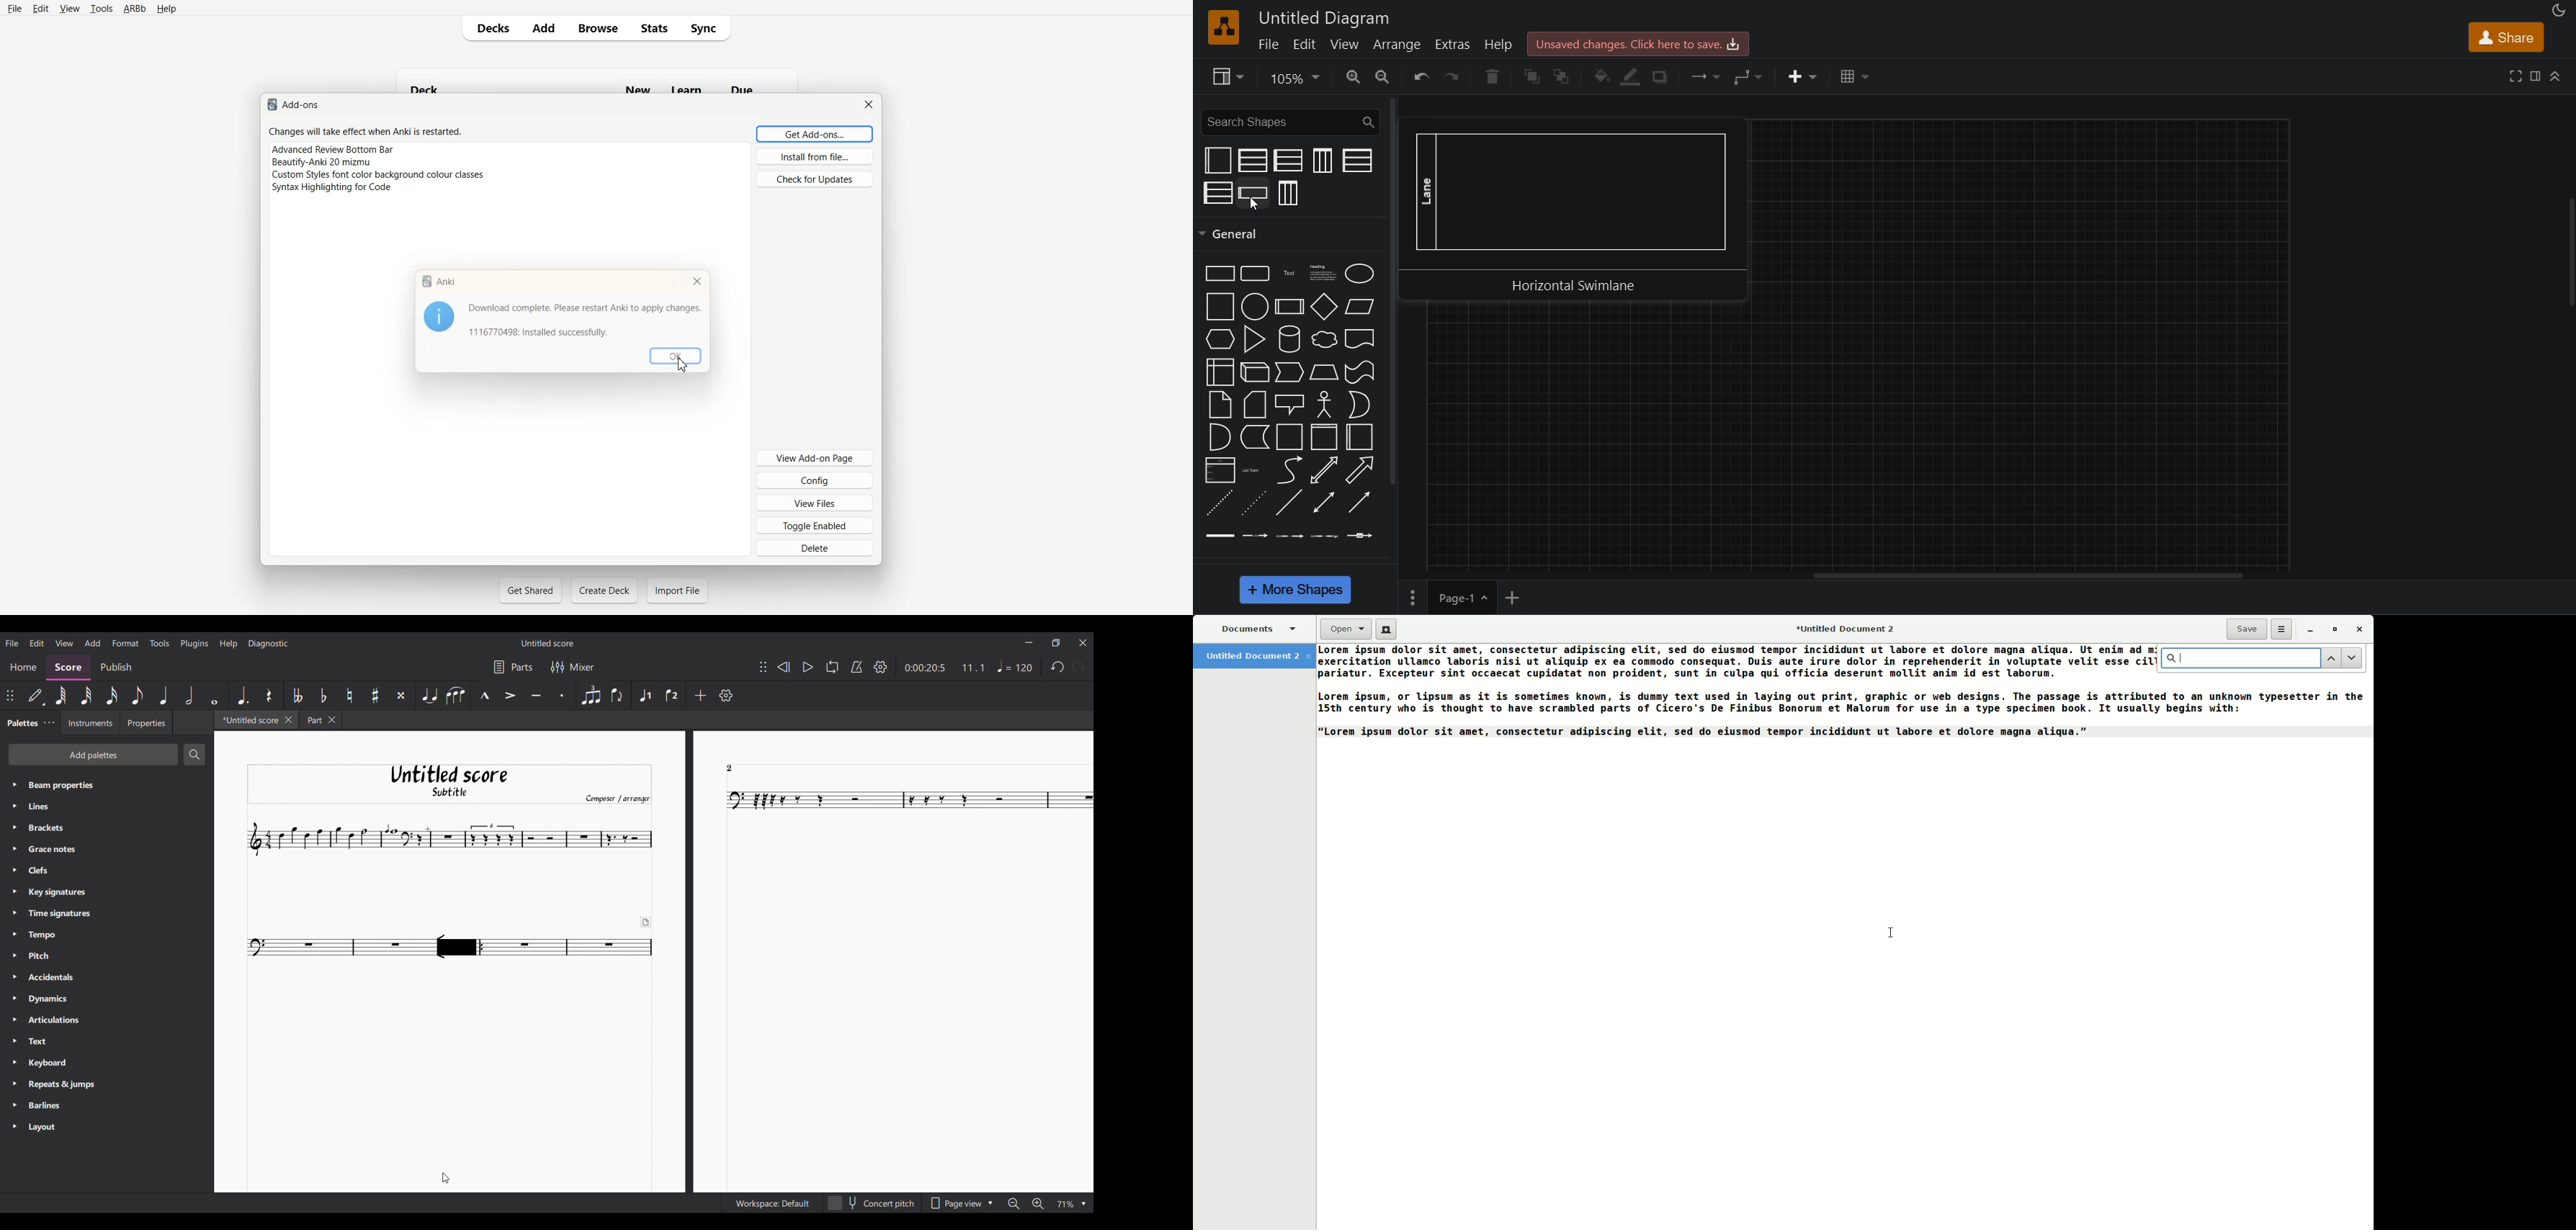 The height and width of the screenshot is (1232, 2576). I want to click on arrow, so click(1361, 470).